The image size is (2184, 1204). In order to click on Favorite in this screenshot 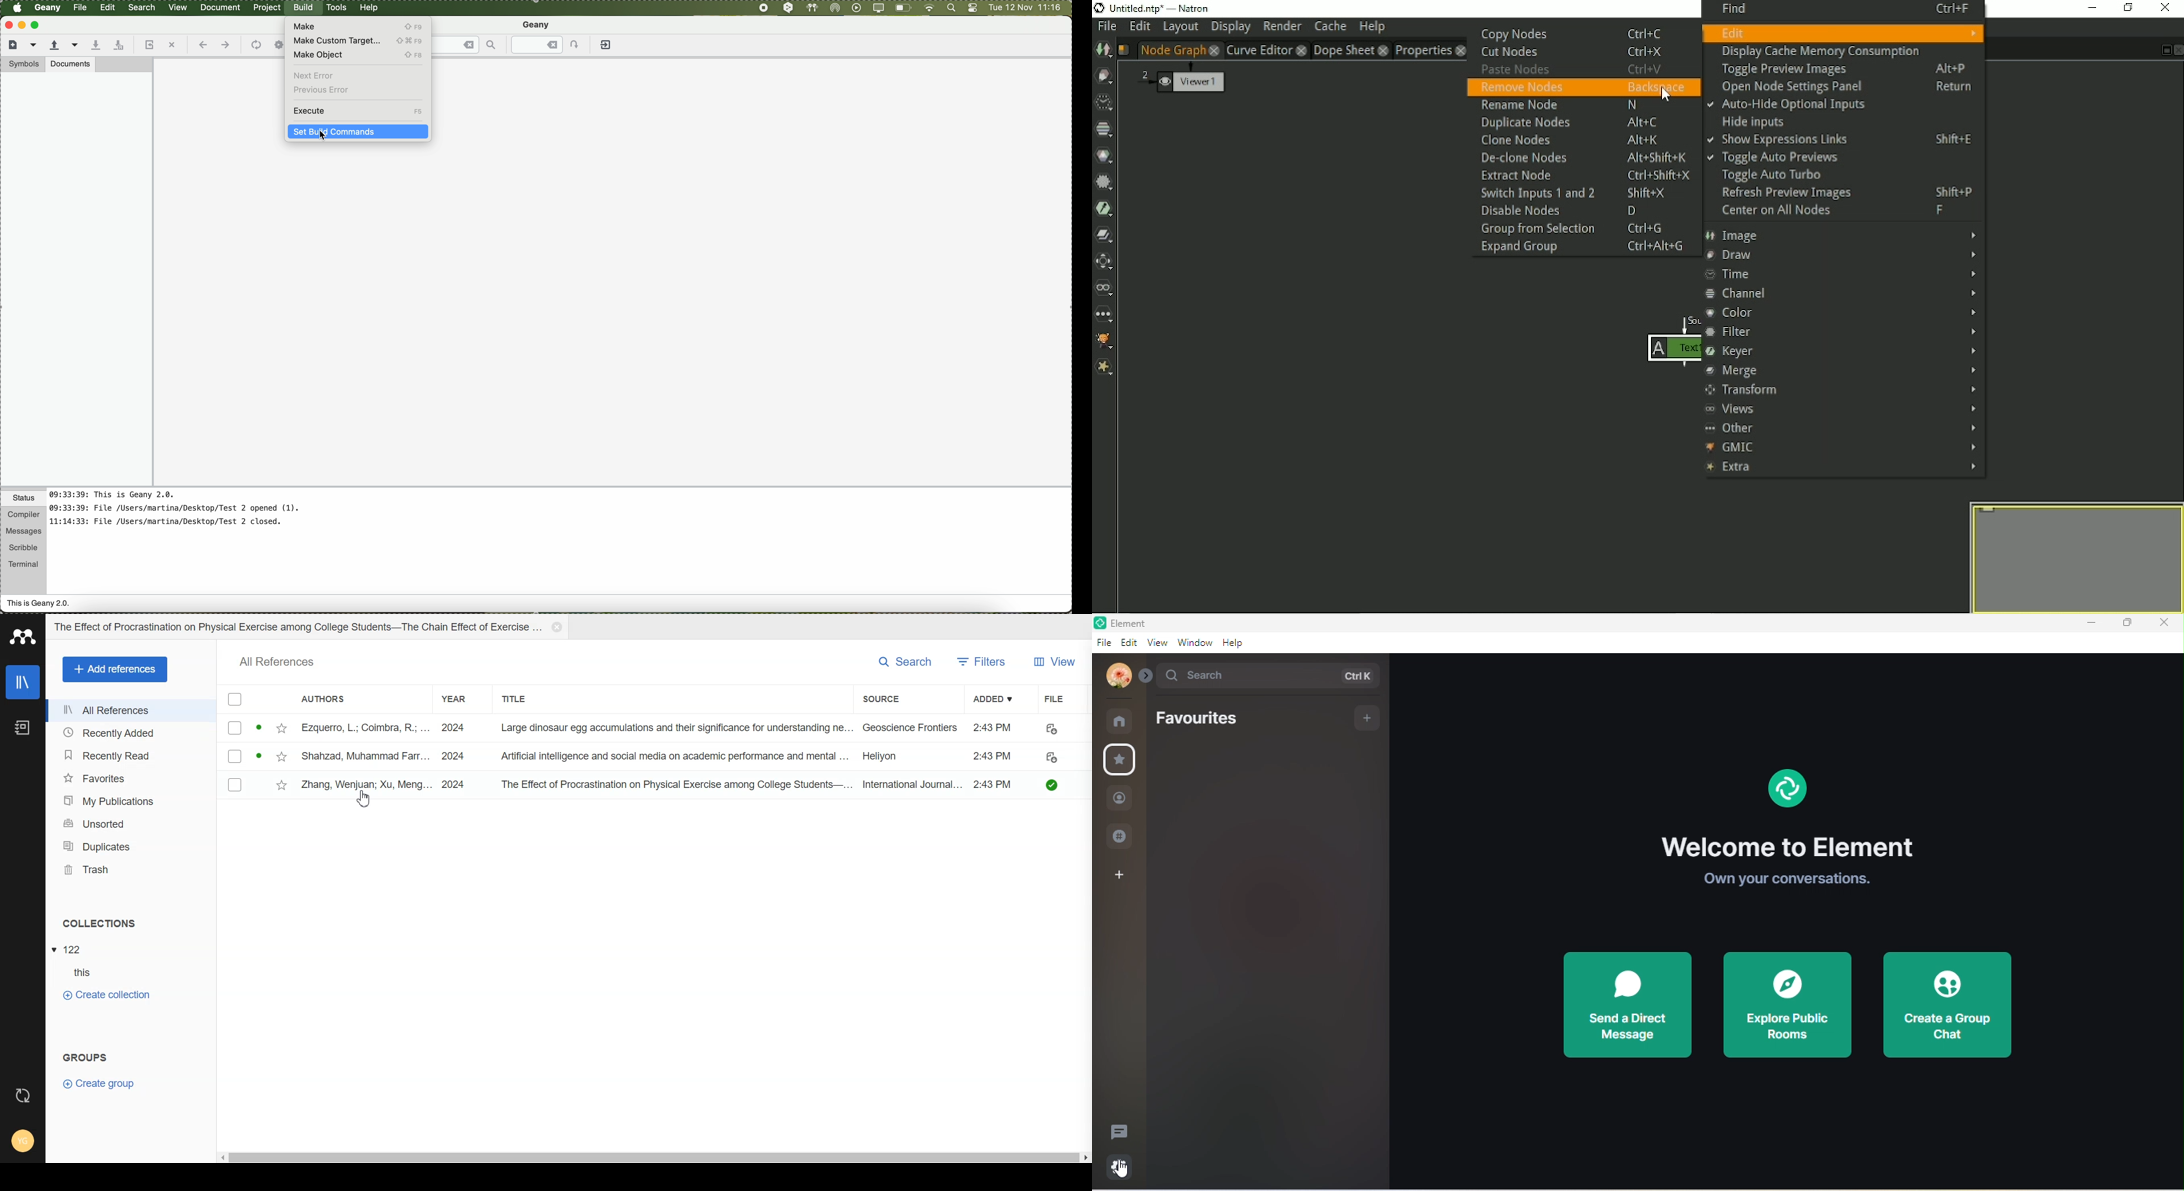, I will do `click(284, 755)`.